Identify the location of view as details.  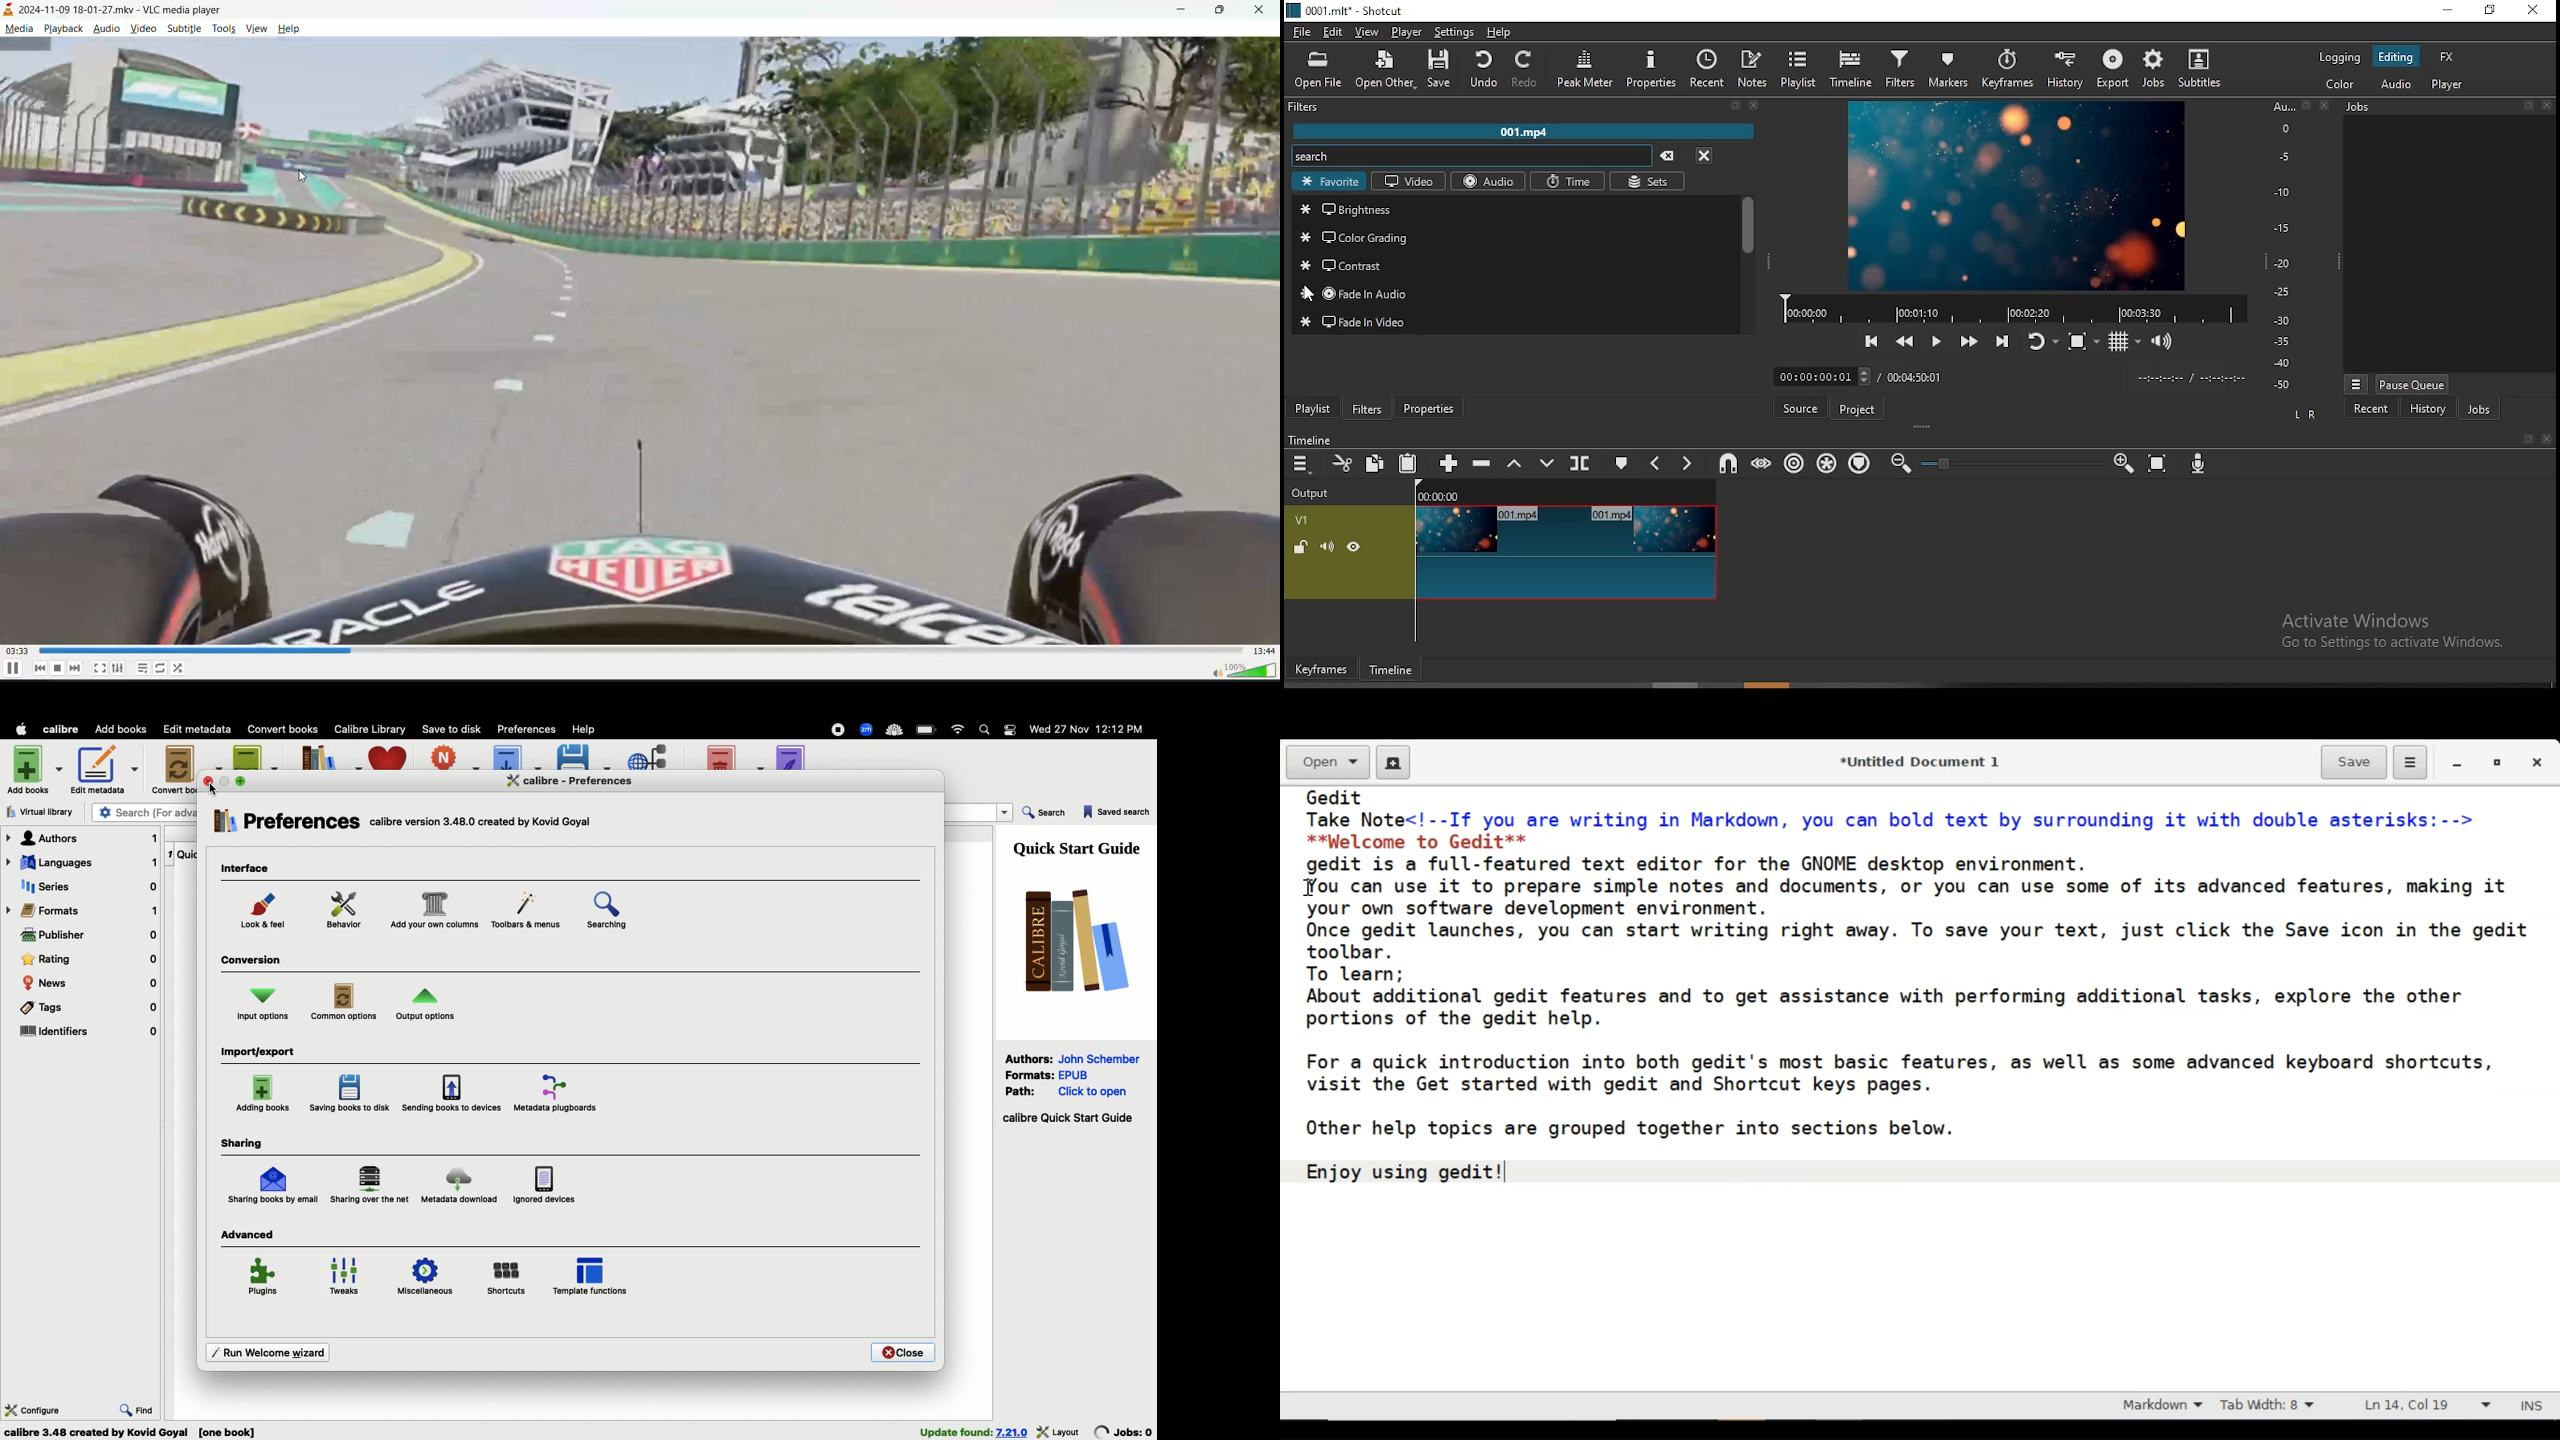
(1480, 378).